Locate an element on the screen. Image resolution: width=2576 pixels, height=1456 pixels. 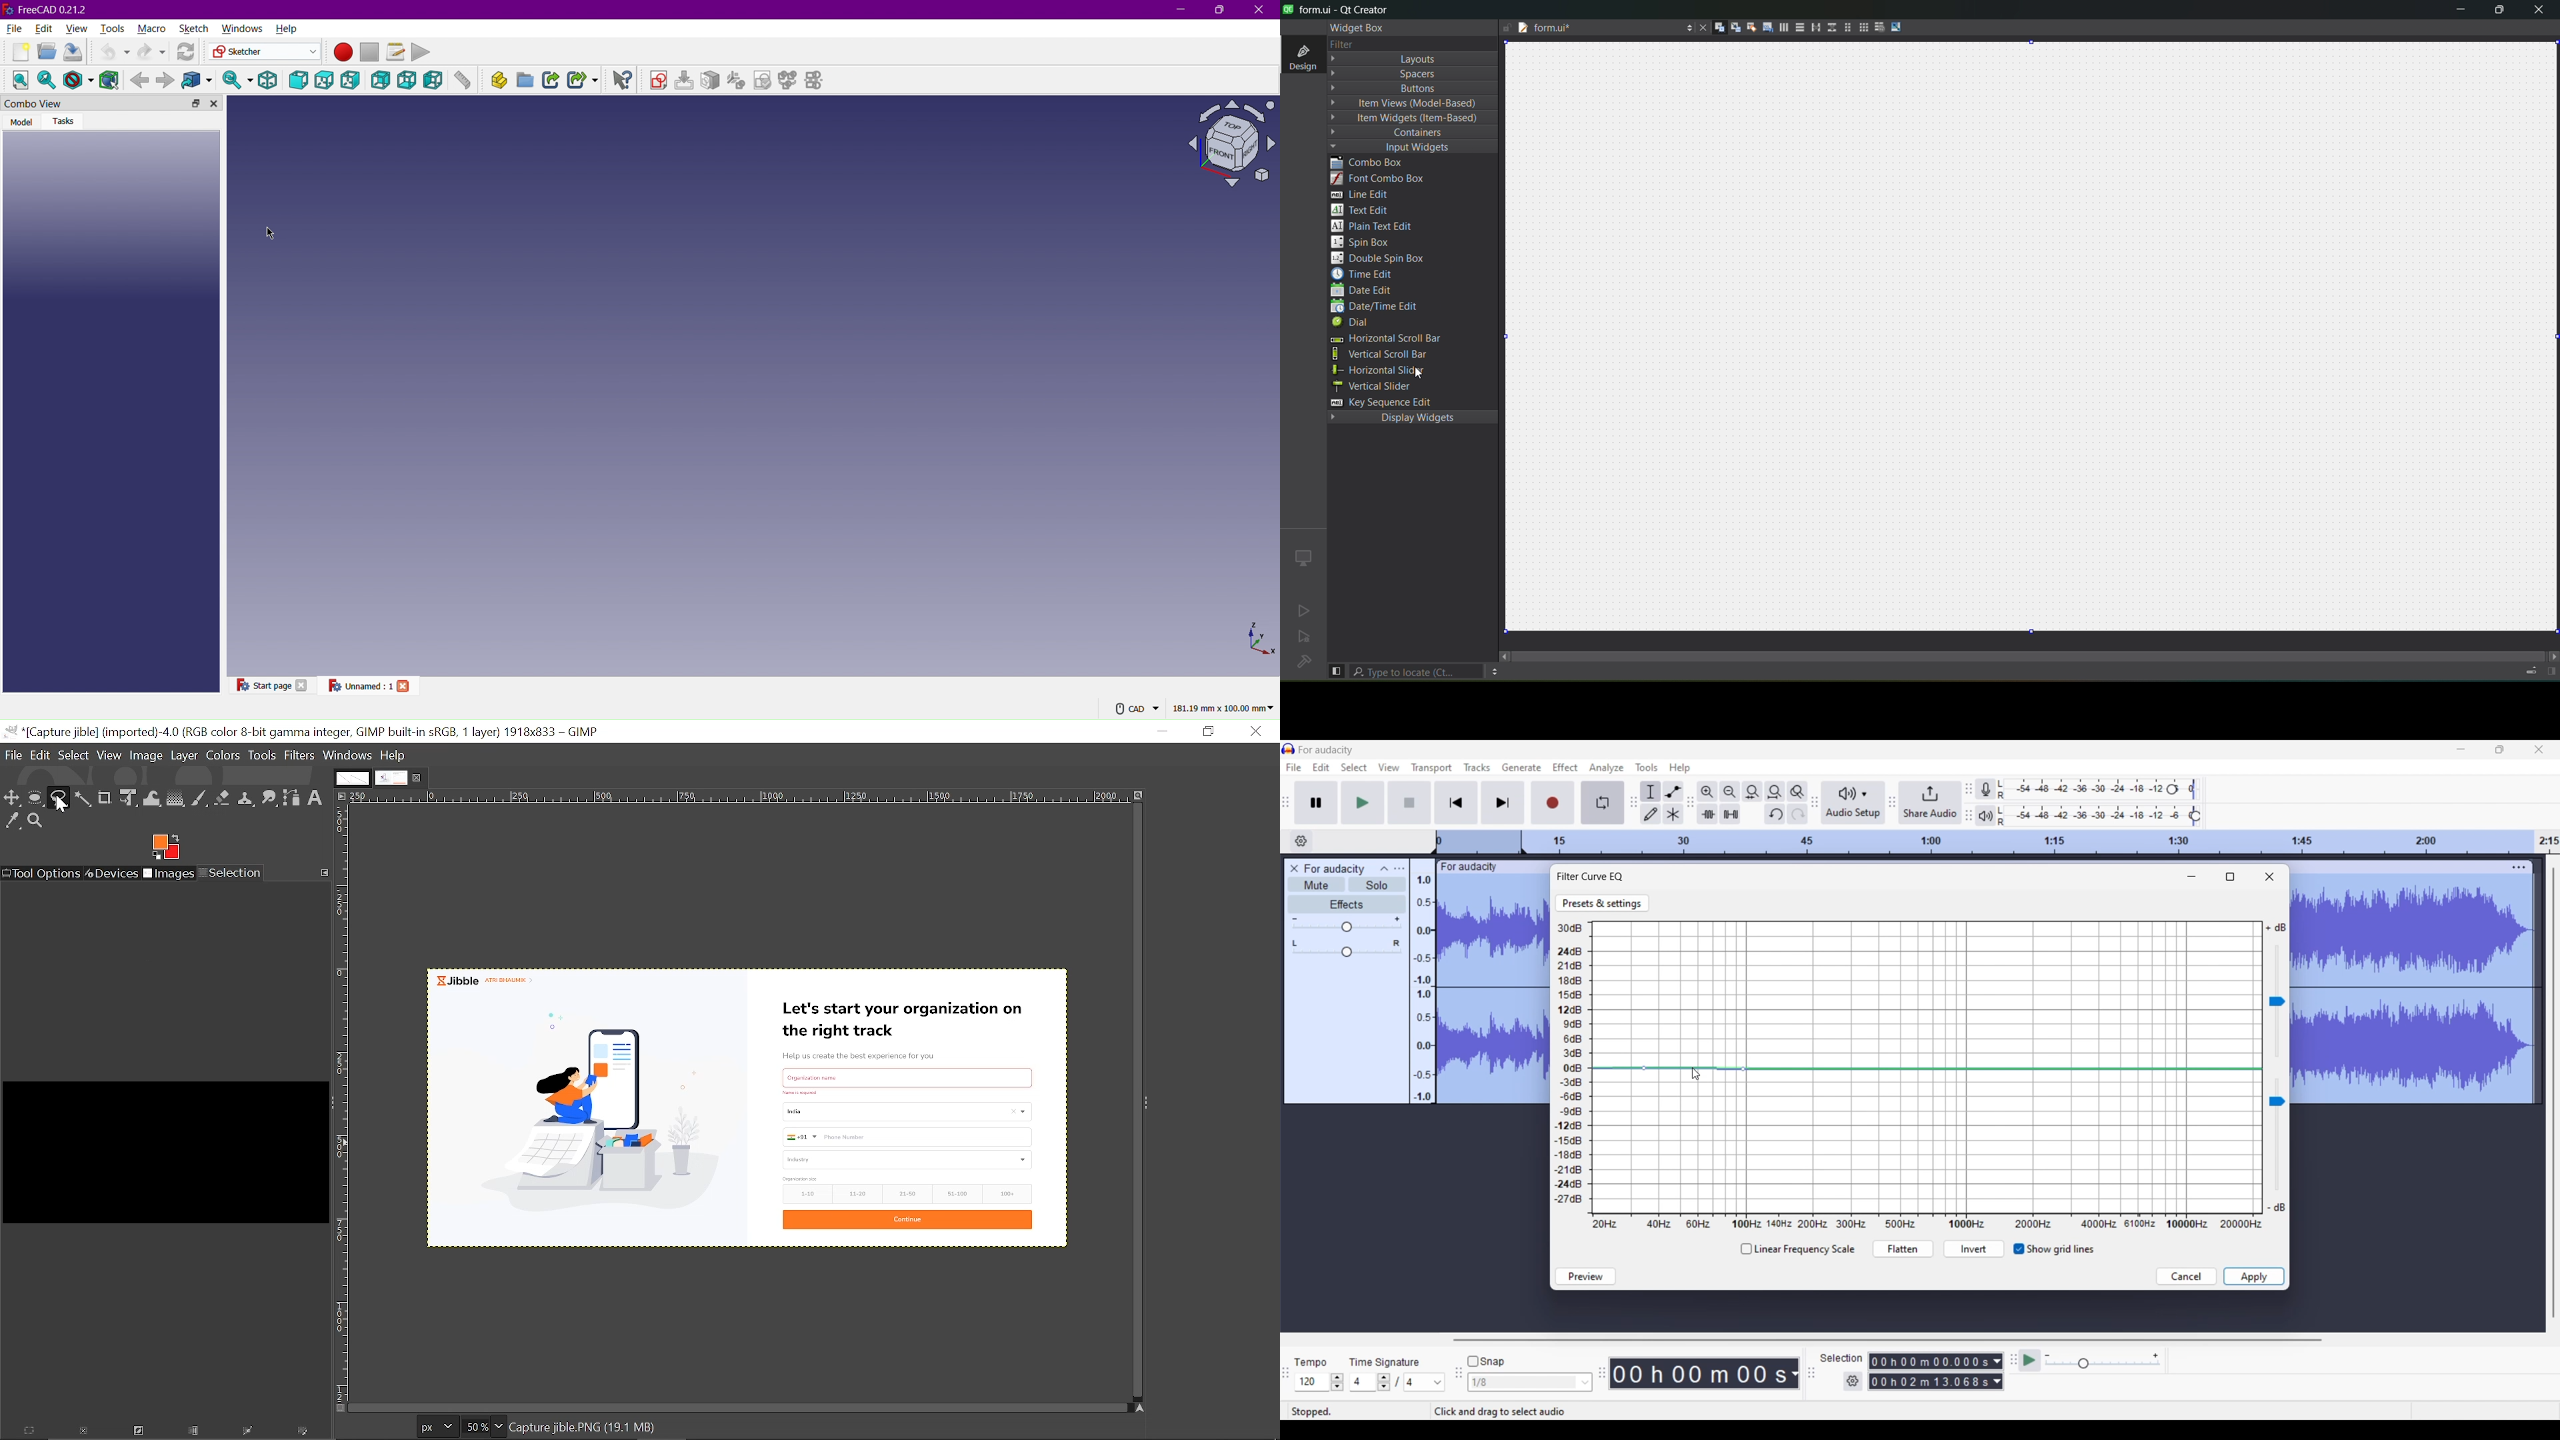
Horizontal label is located at coordinates (738, 798).